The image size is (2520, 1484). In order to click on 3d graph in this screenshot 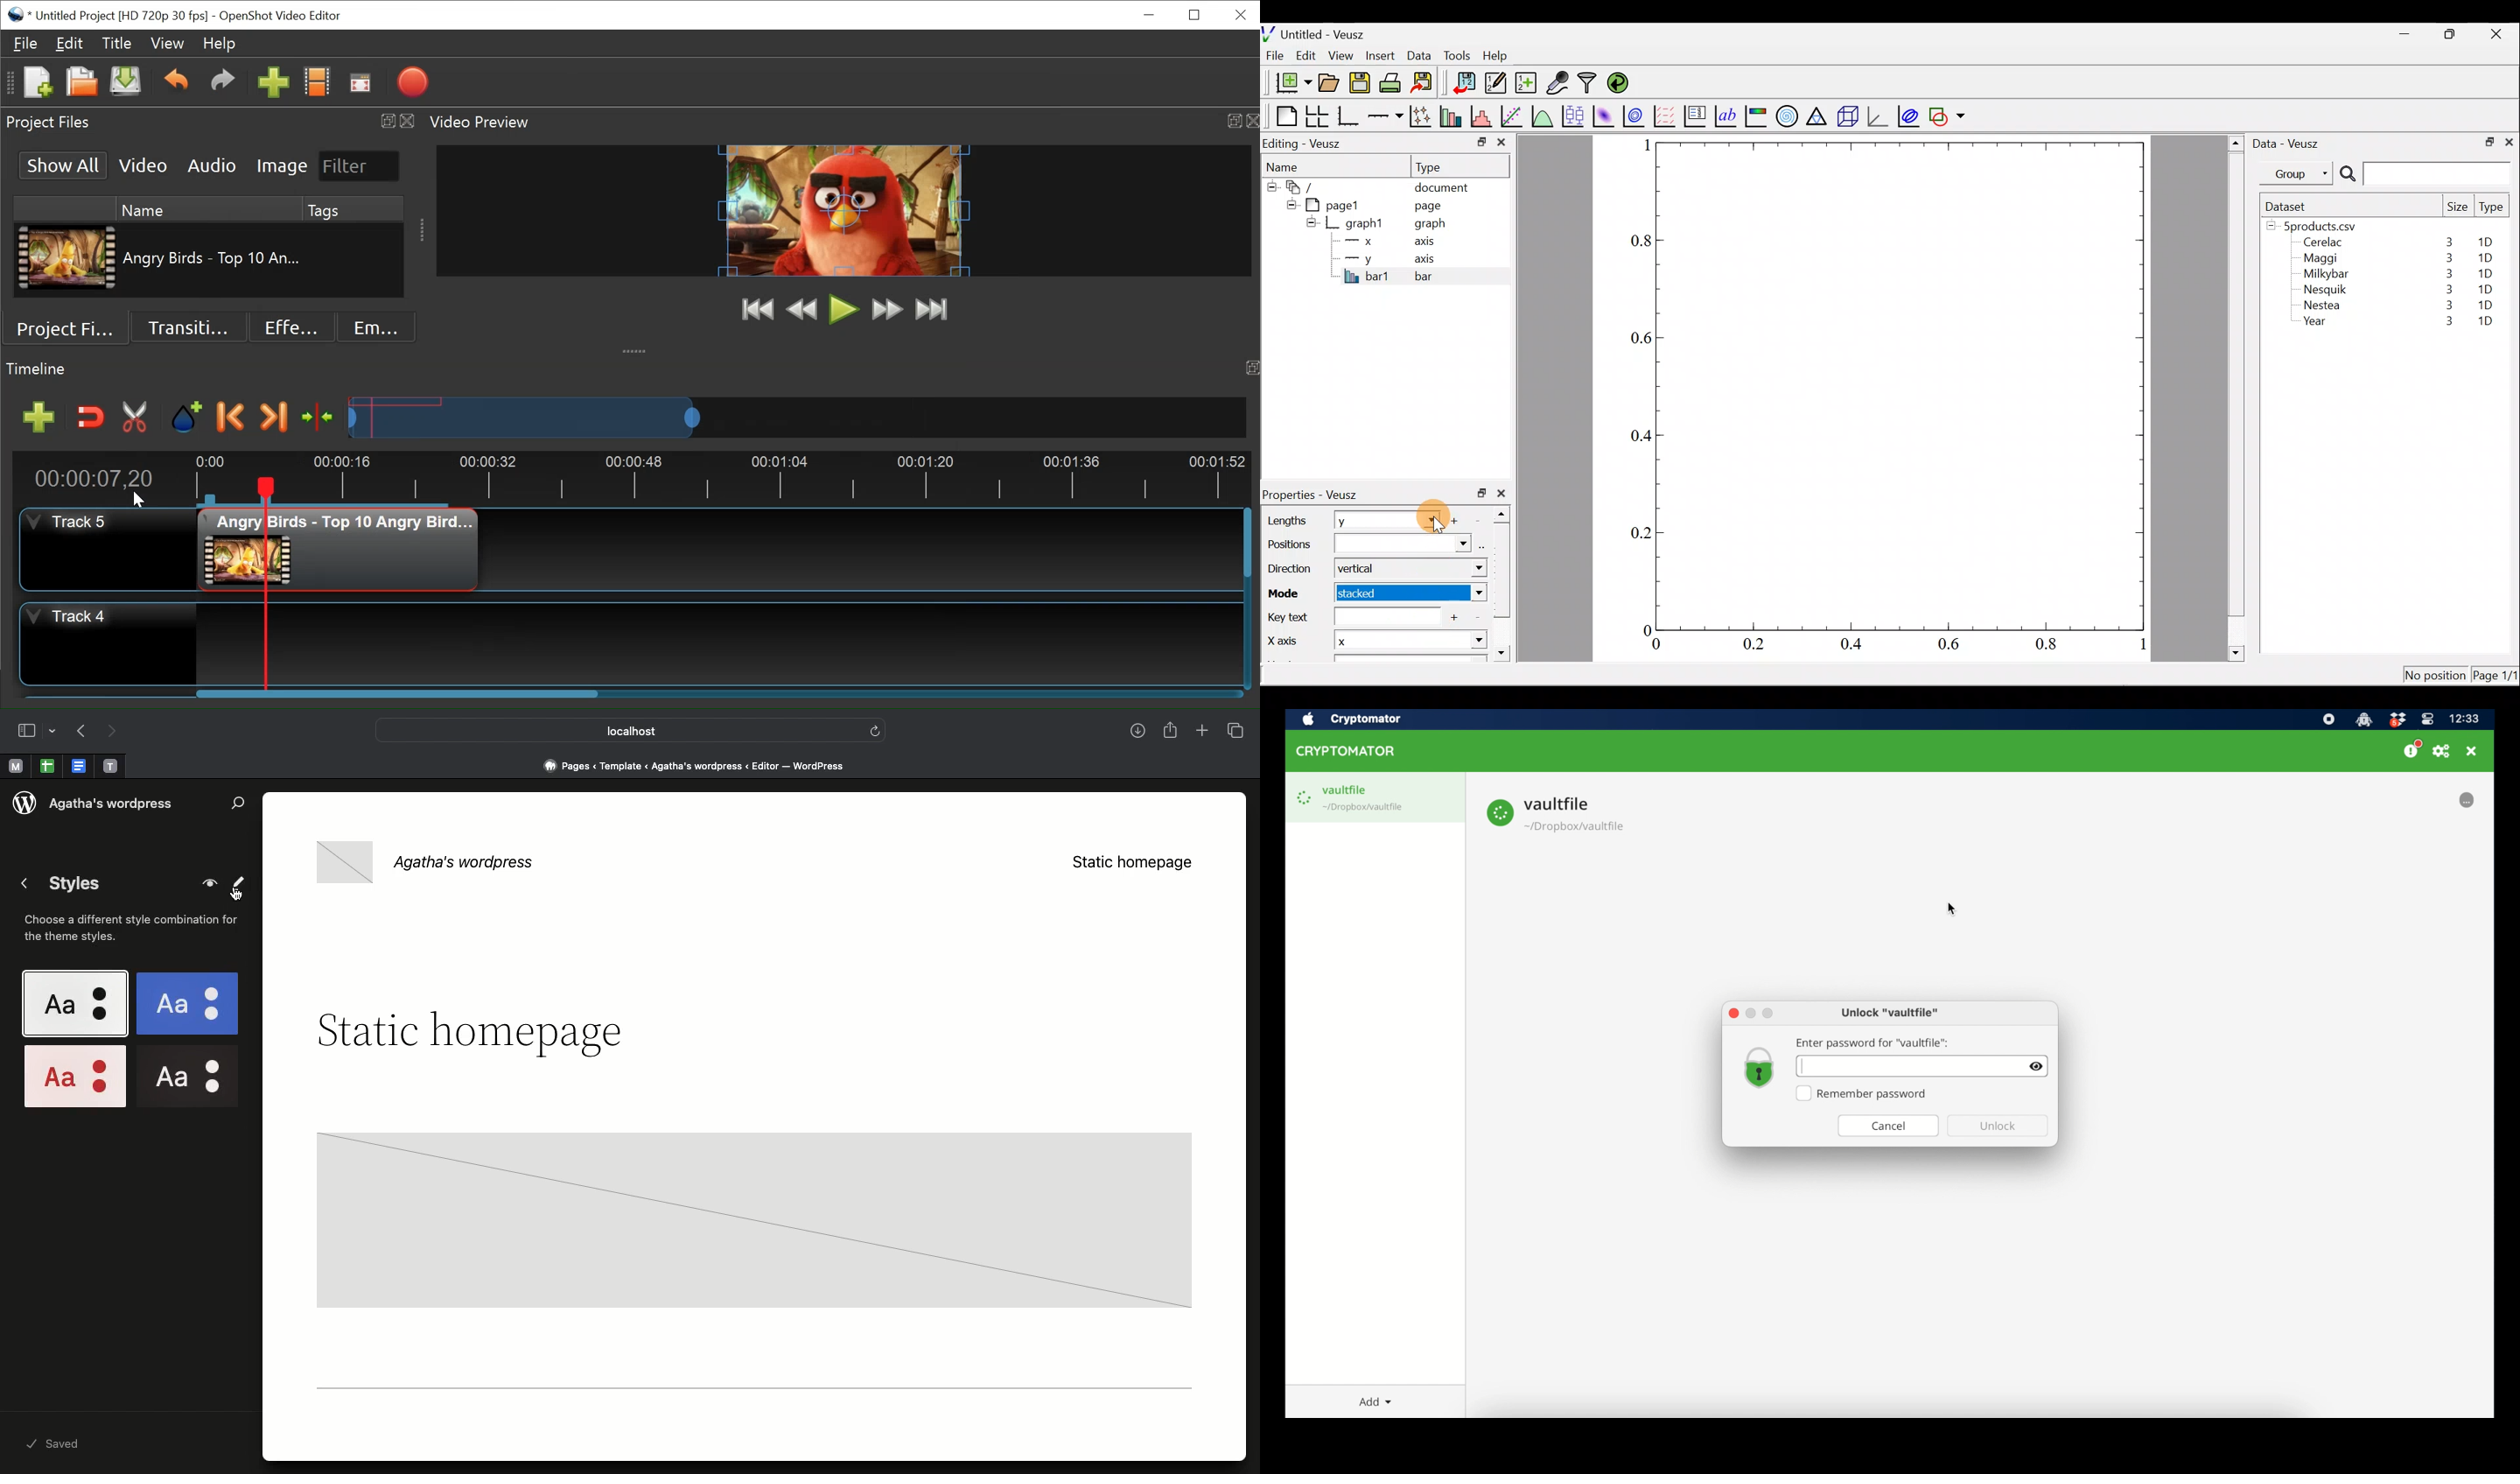, I will do `click(1878, 115)`.